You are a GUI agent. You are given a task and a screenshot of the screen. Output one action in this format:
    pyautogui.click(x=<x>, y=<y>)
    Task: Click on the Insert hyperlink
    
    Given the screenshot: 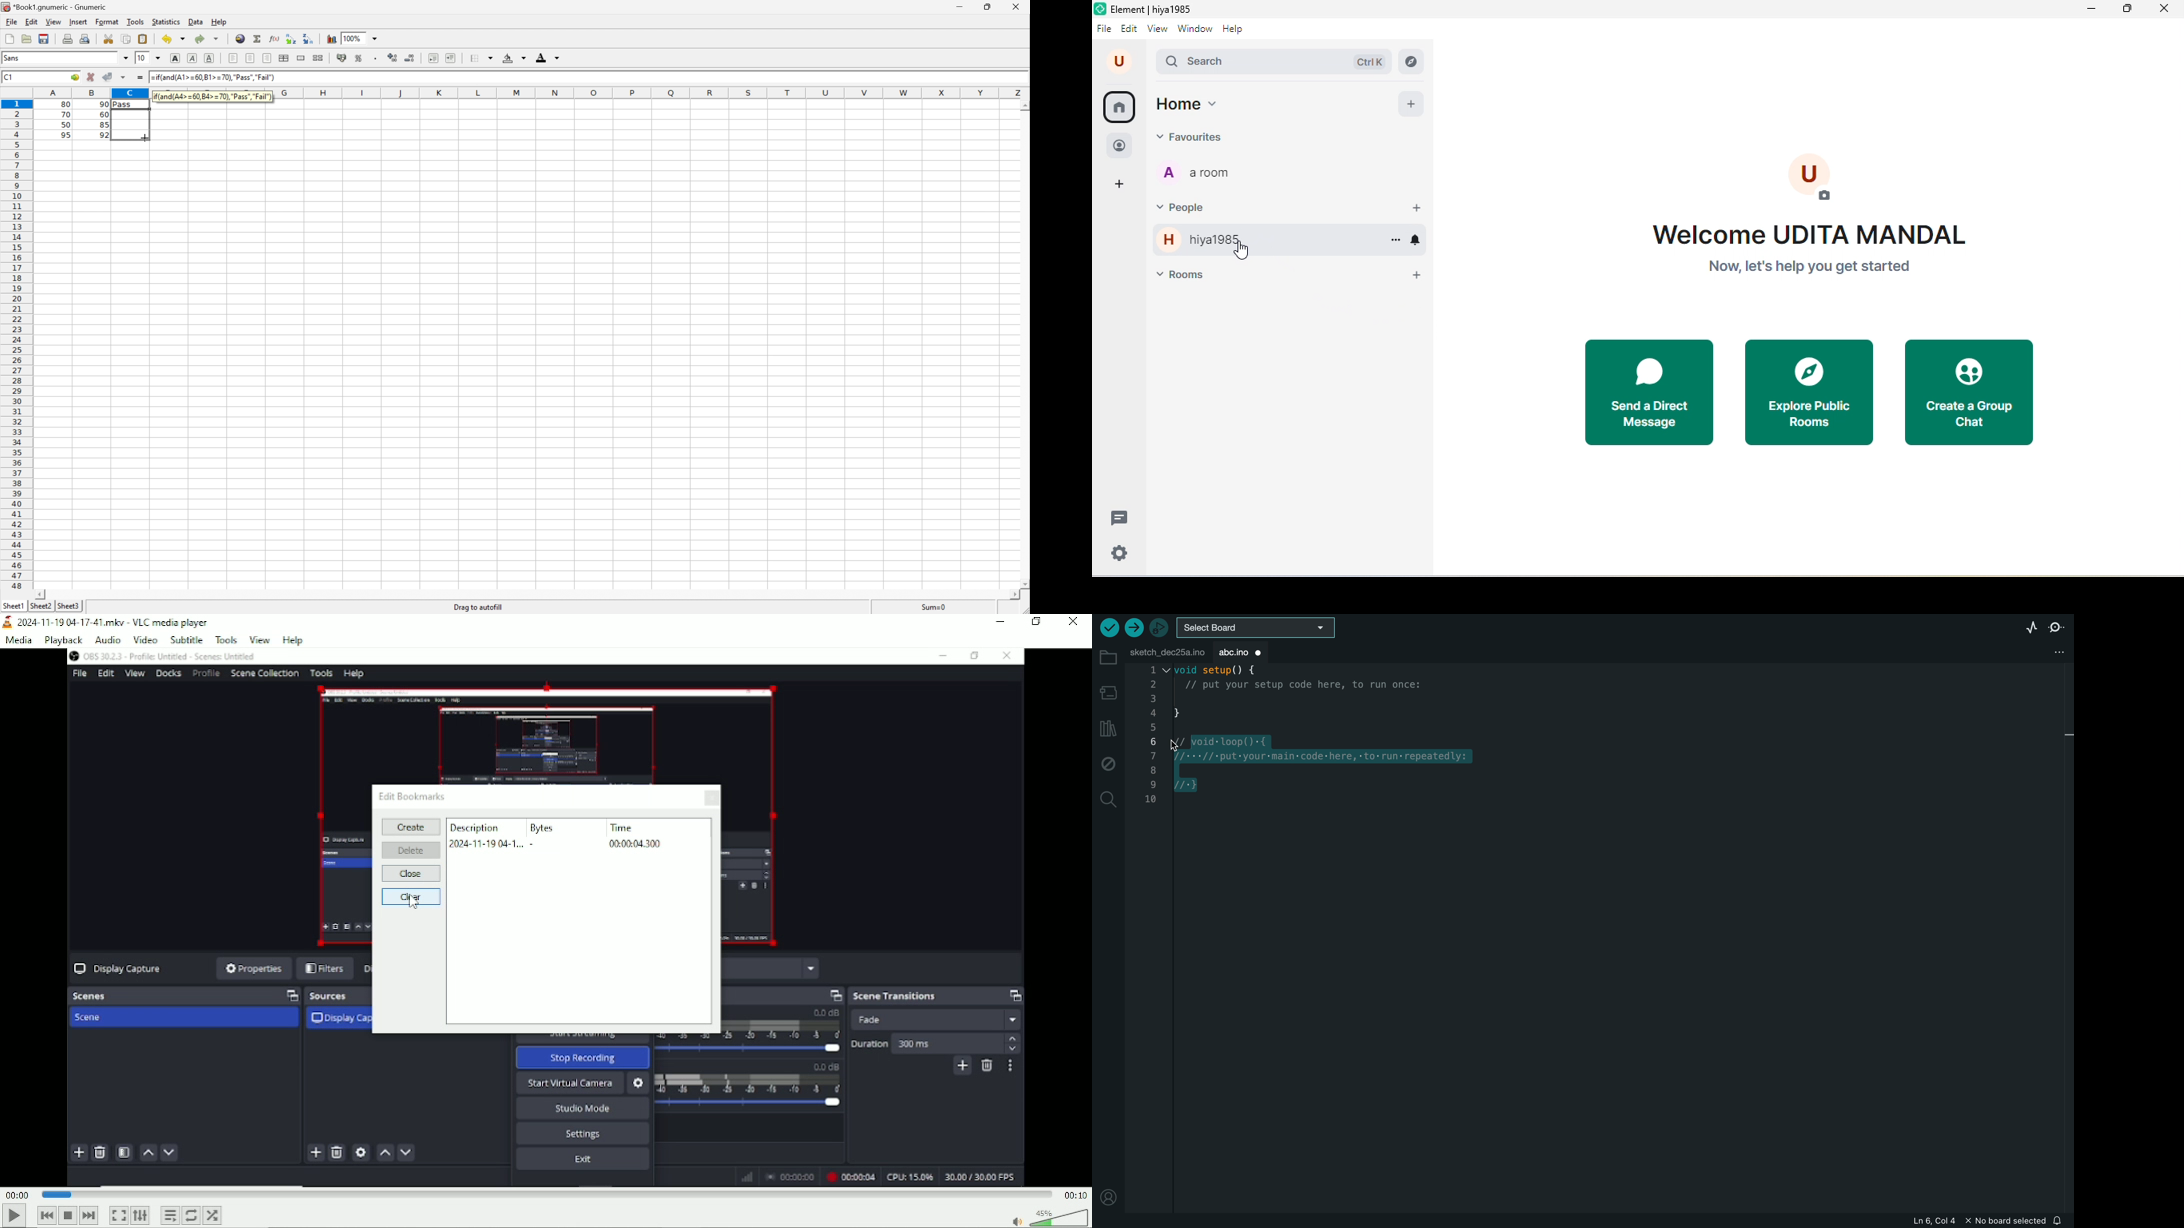 What is the action you would take?
    pyautogui.click(x=240, y=37)
    